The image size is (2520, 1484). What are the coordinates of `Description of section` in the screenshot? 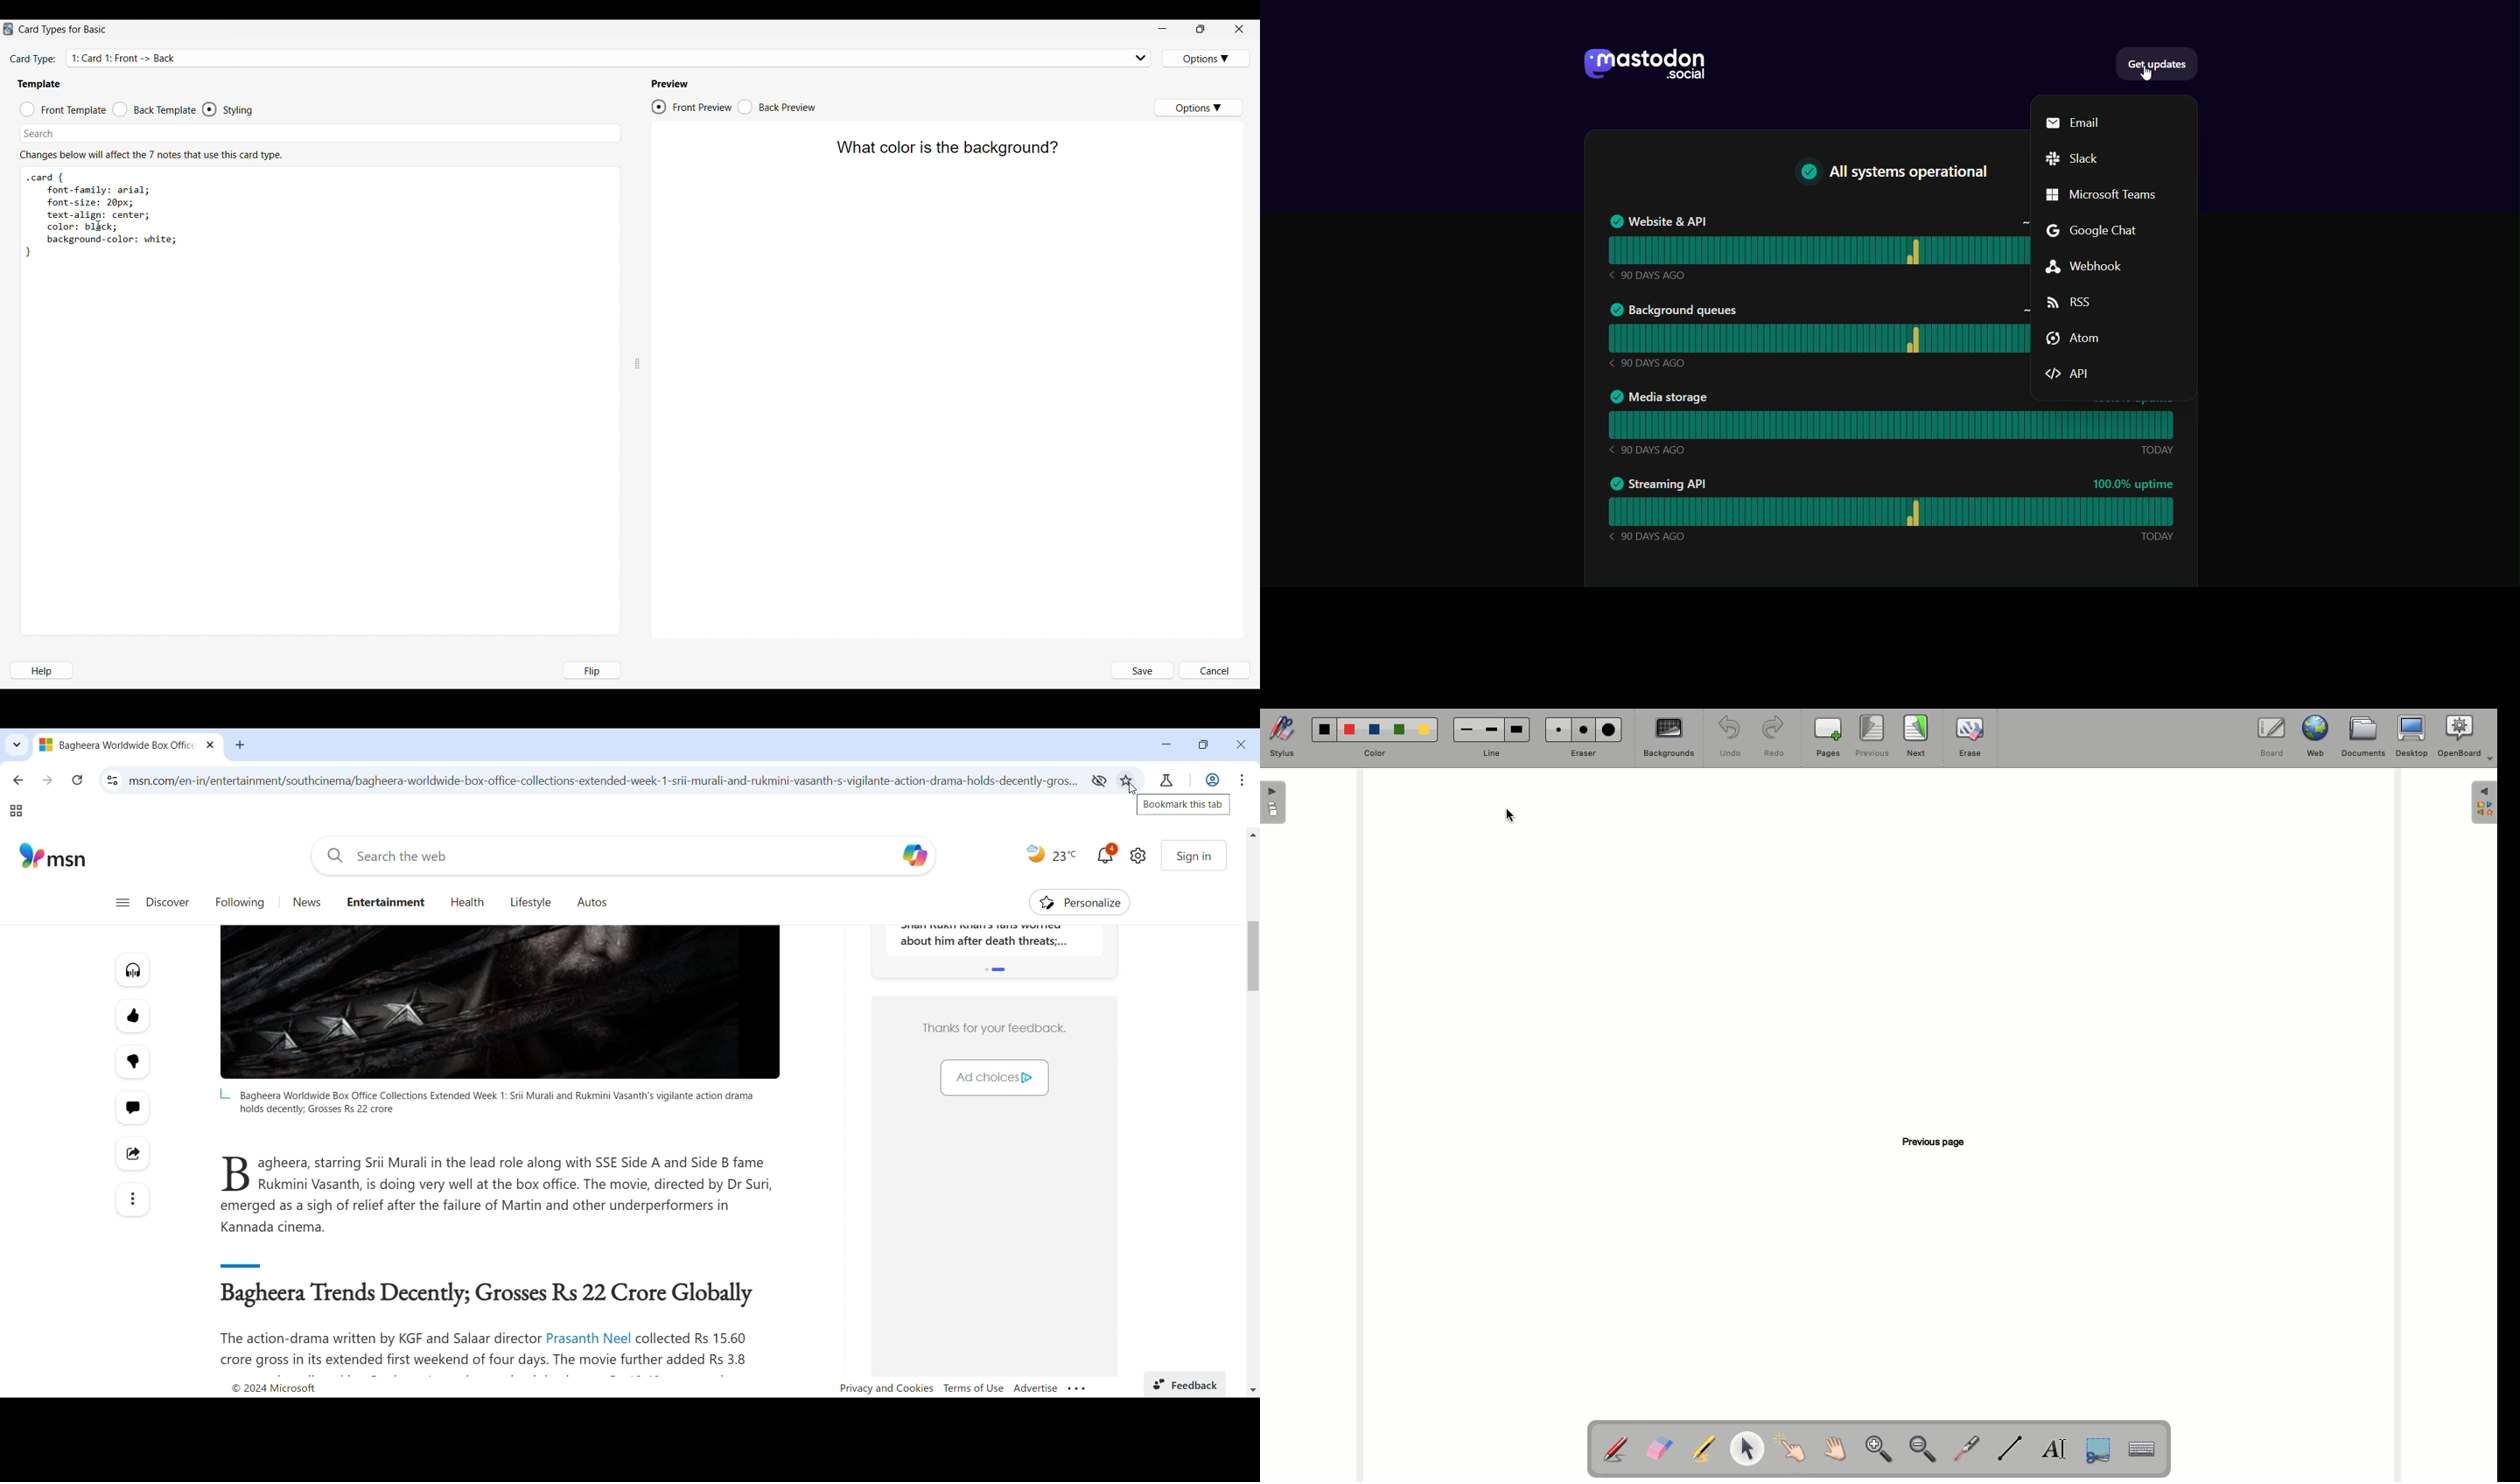 It's located at (151, 155).